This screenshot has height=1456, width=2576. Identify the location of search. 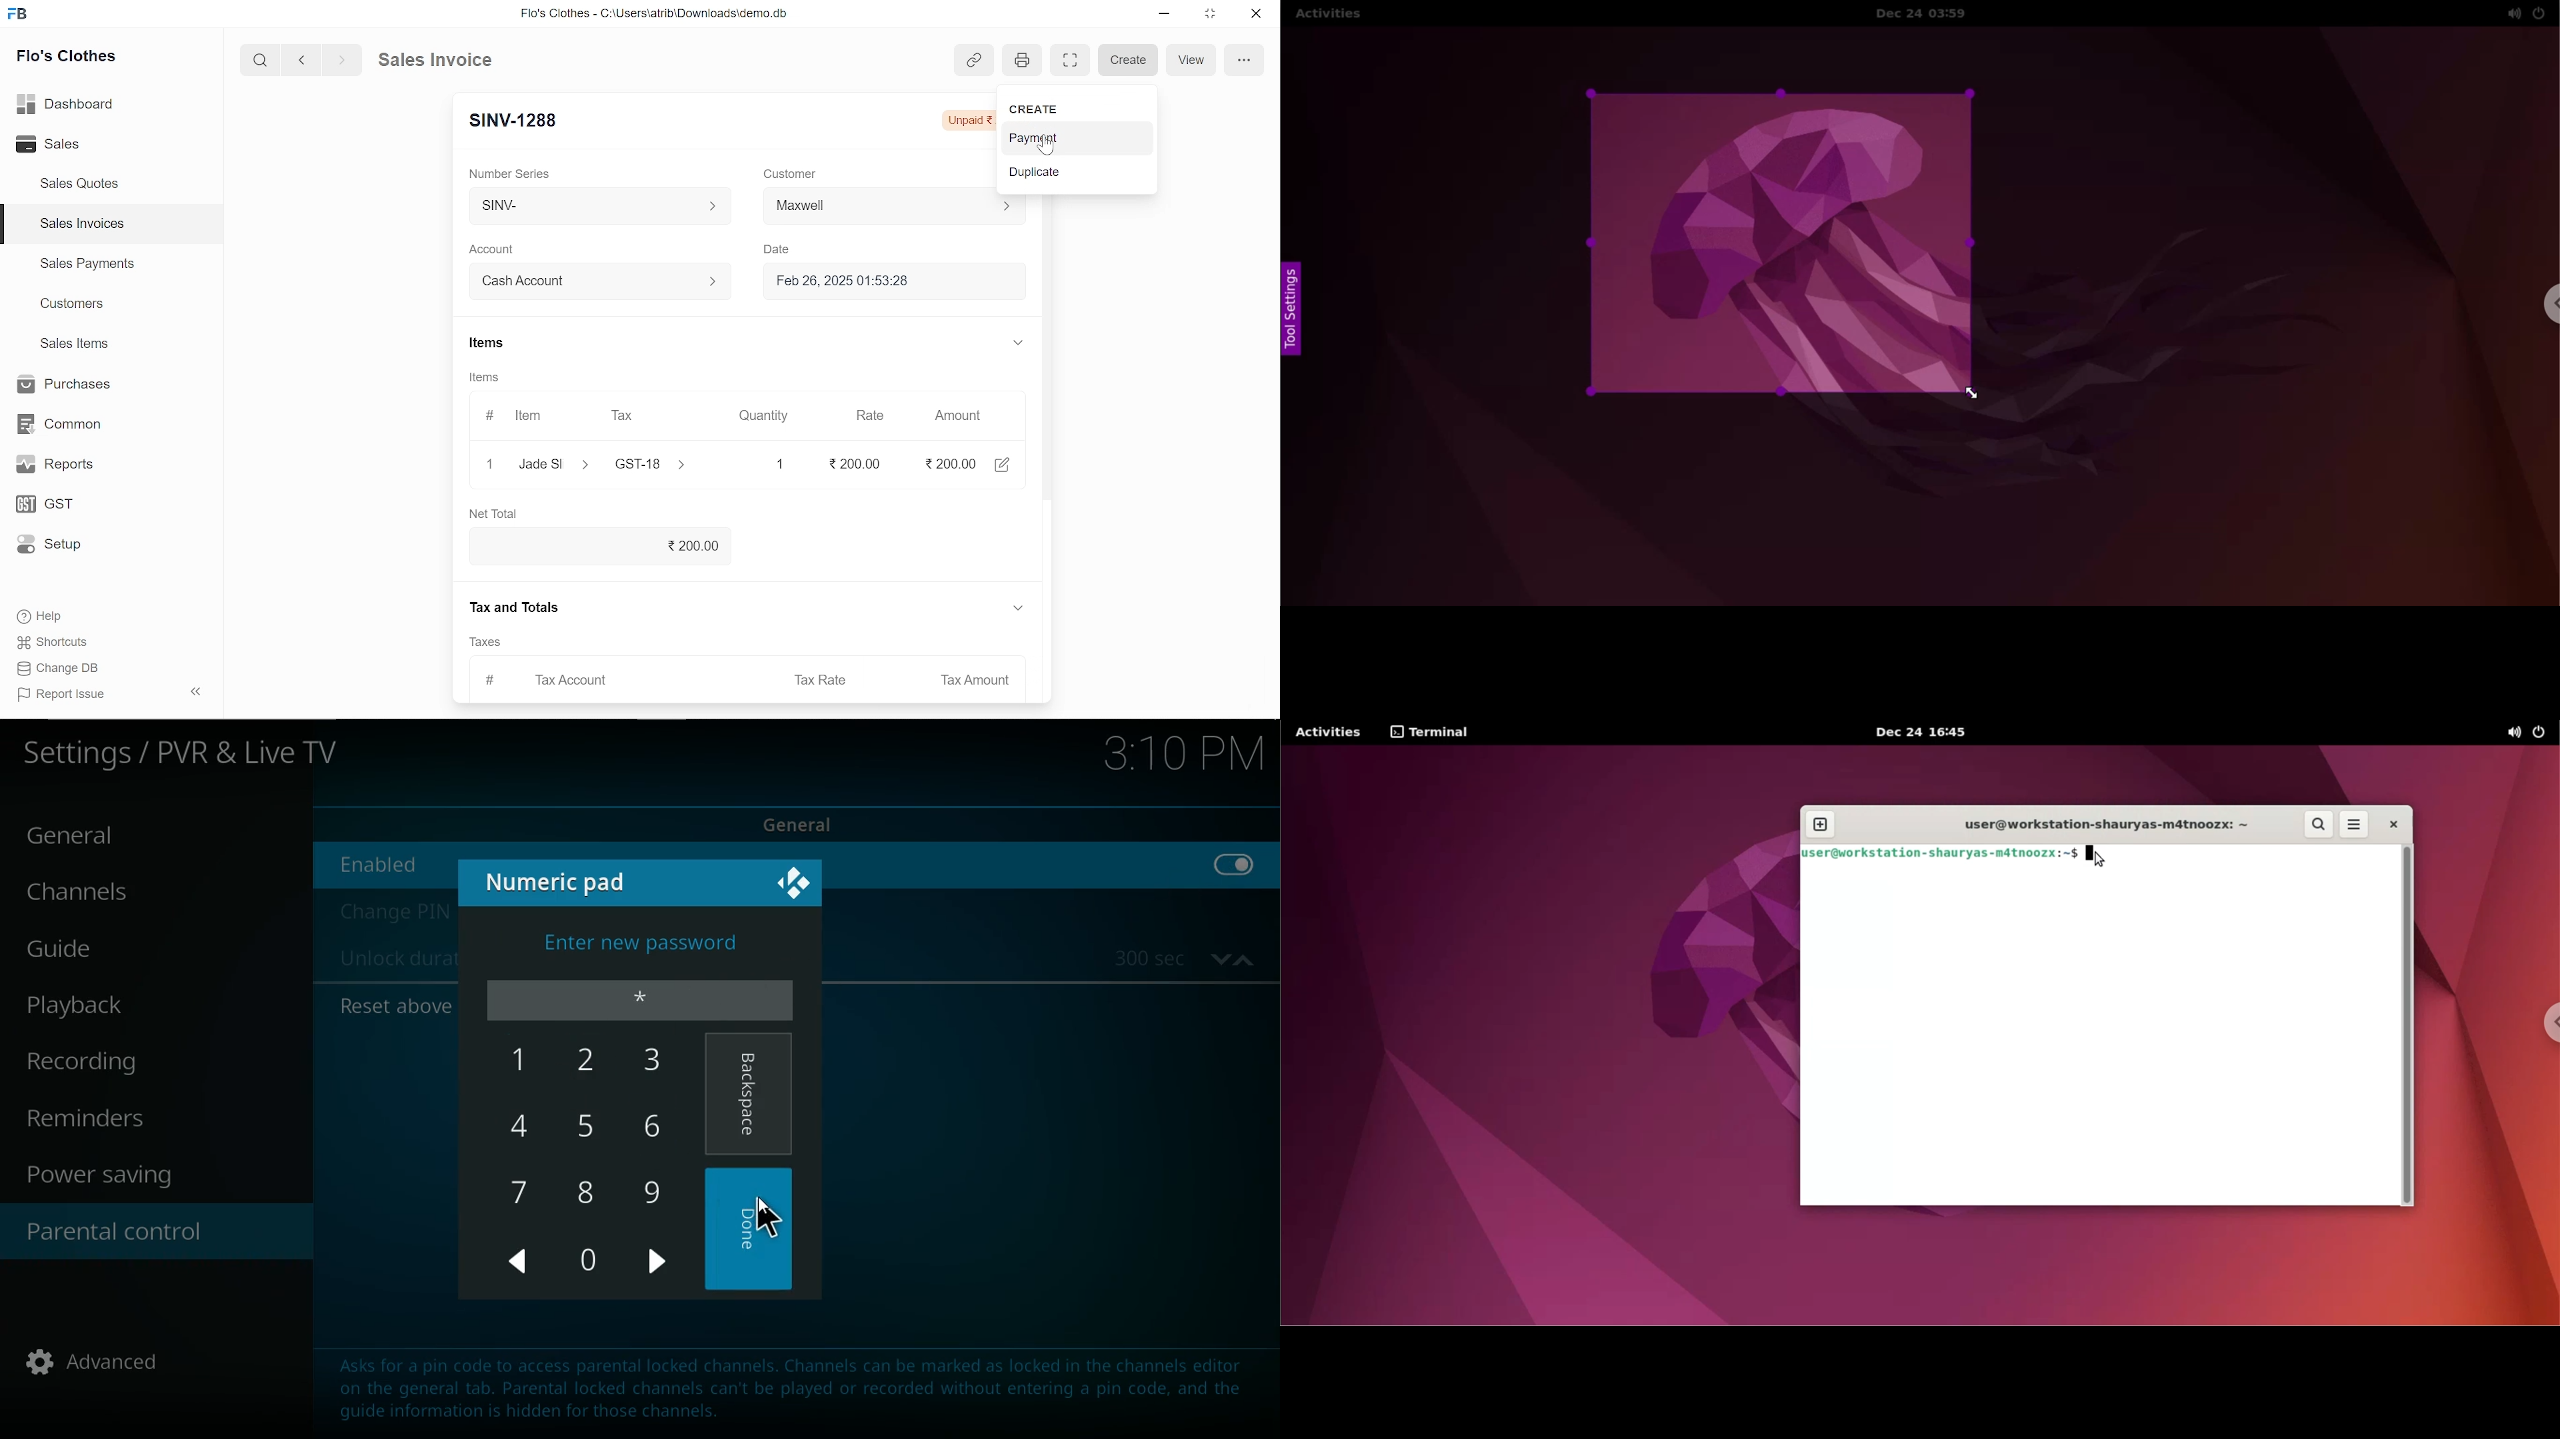
(262, 59).